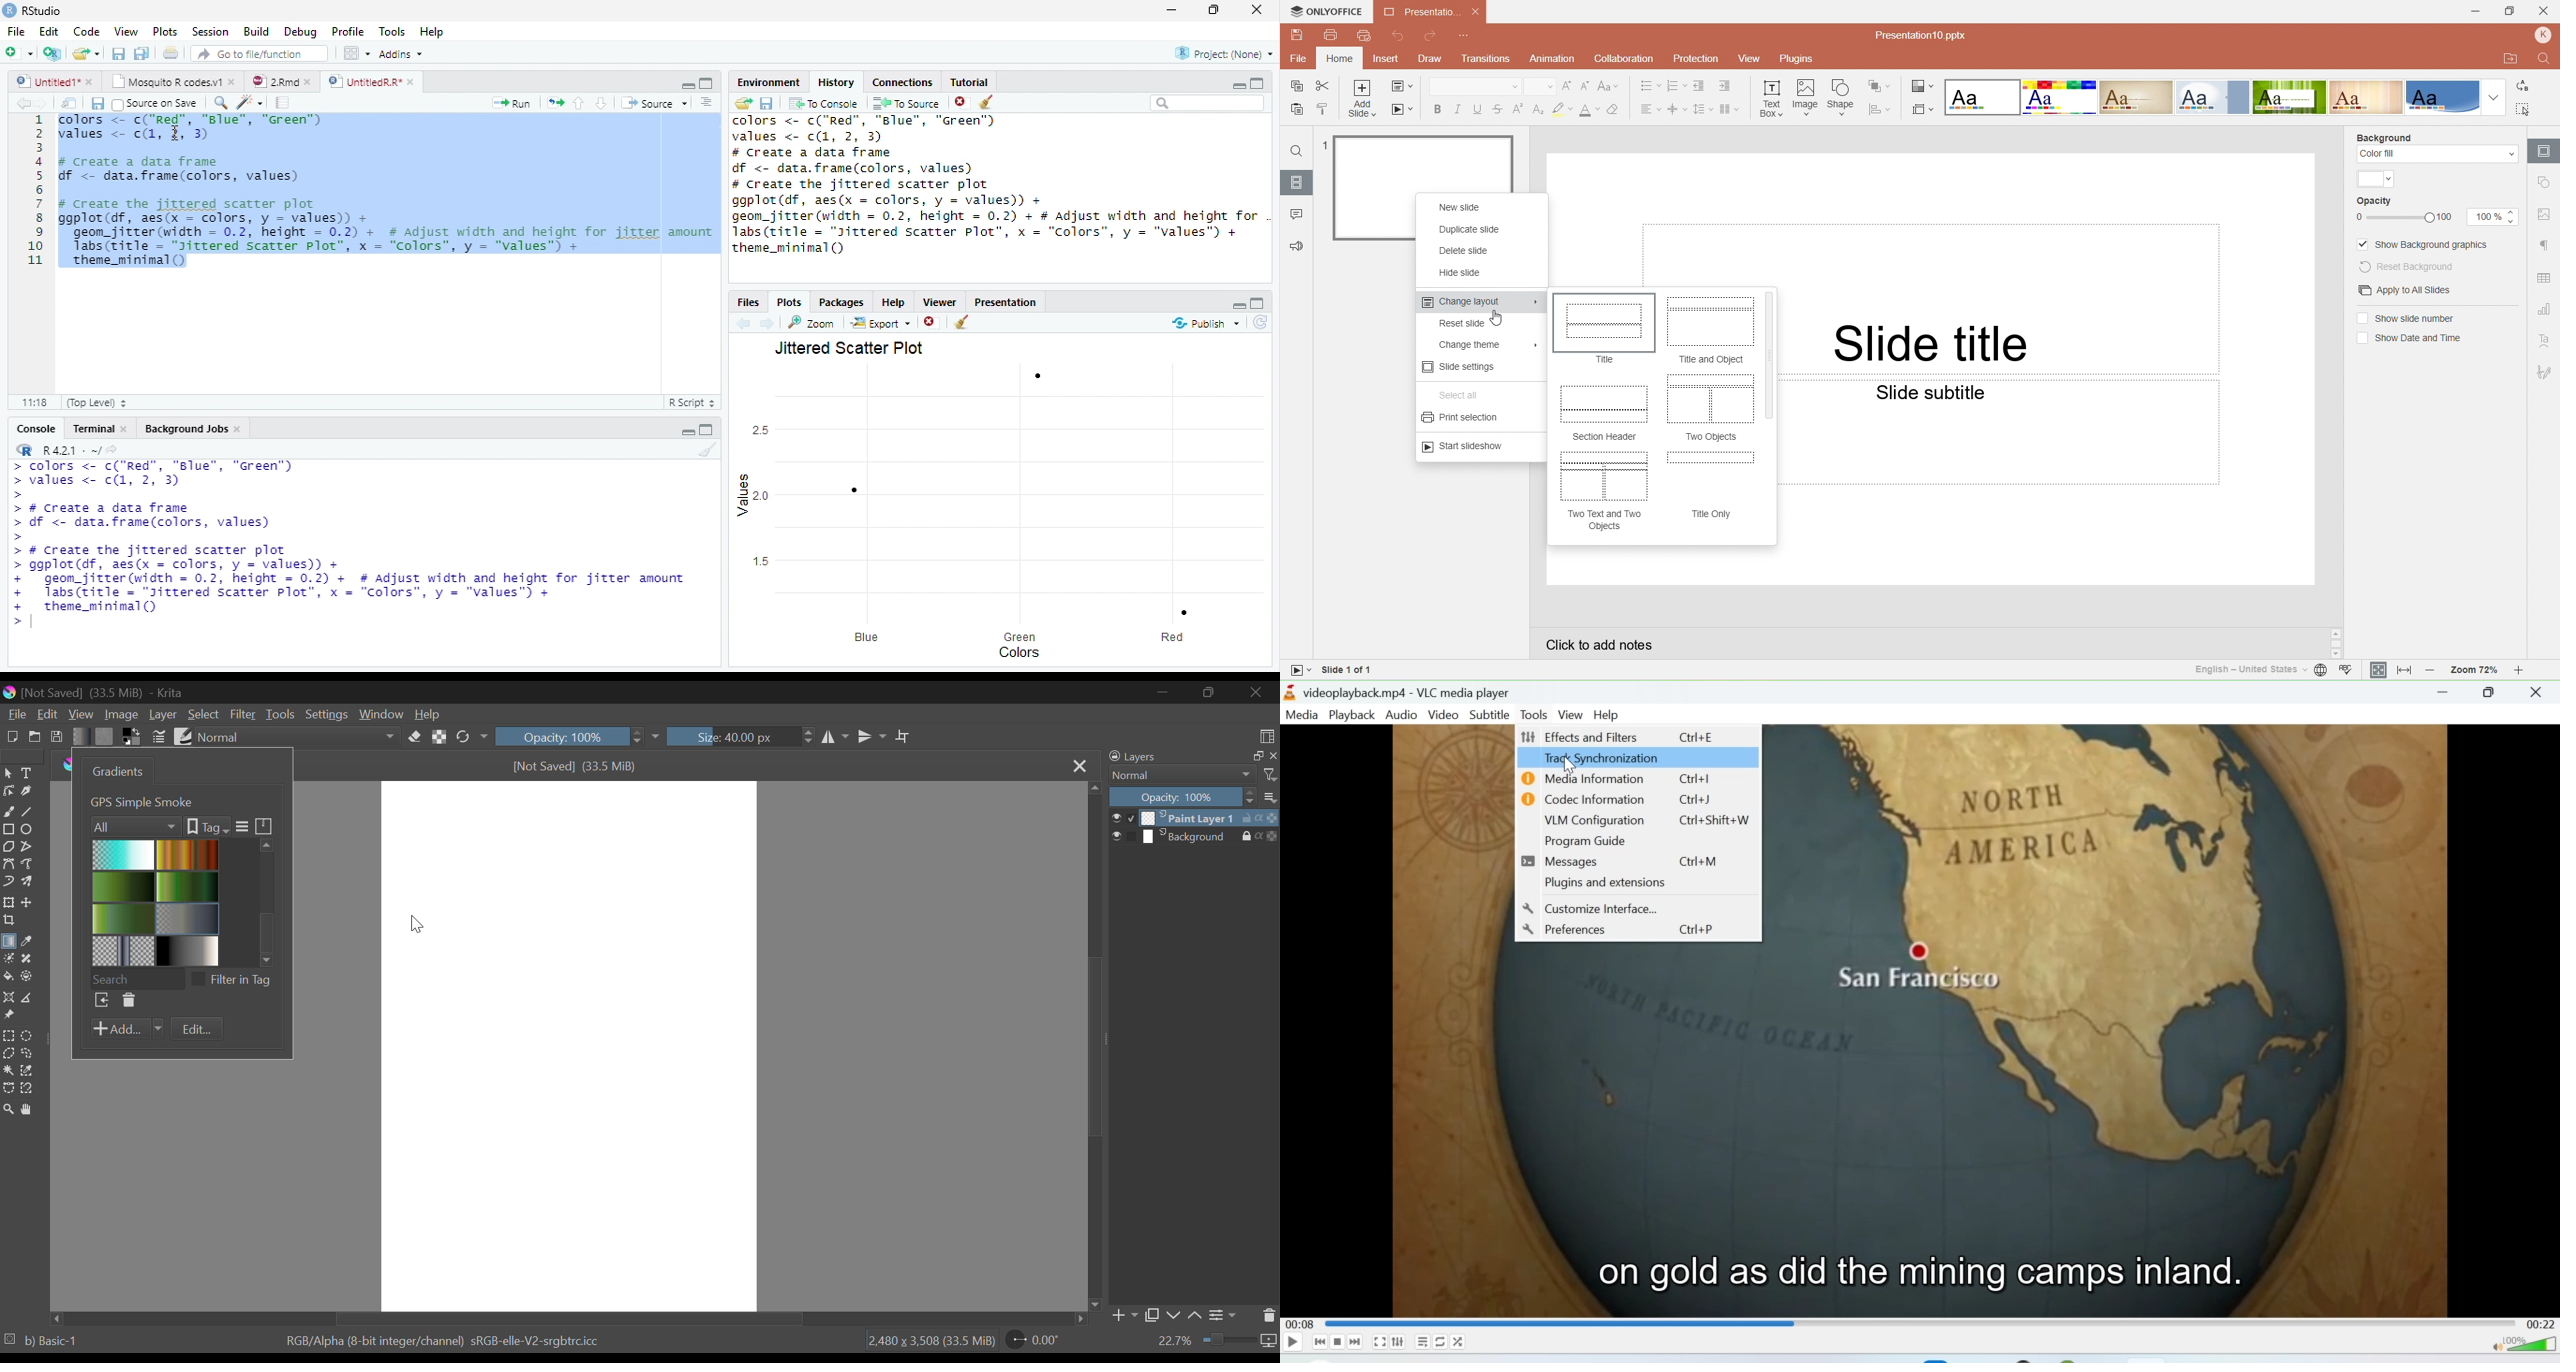 This screenshot has height=1372, width=2576. I want to click on Environment, so click(767, 82).